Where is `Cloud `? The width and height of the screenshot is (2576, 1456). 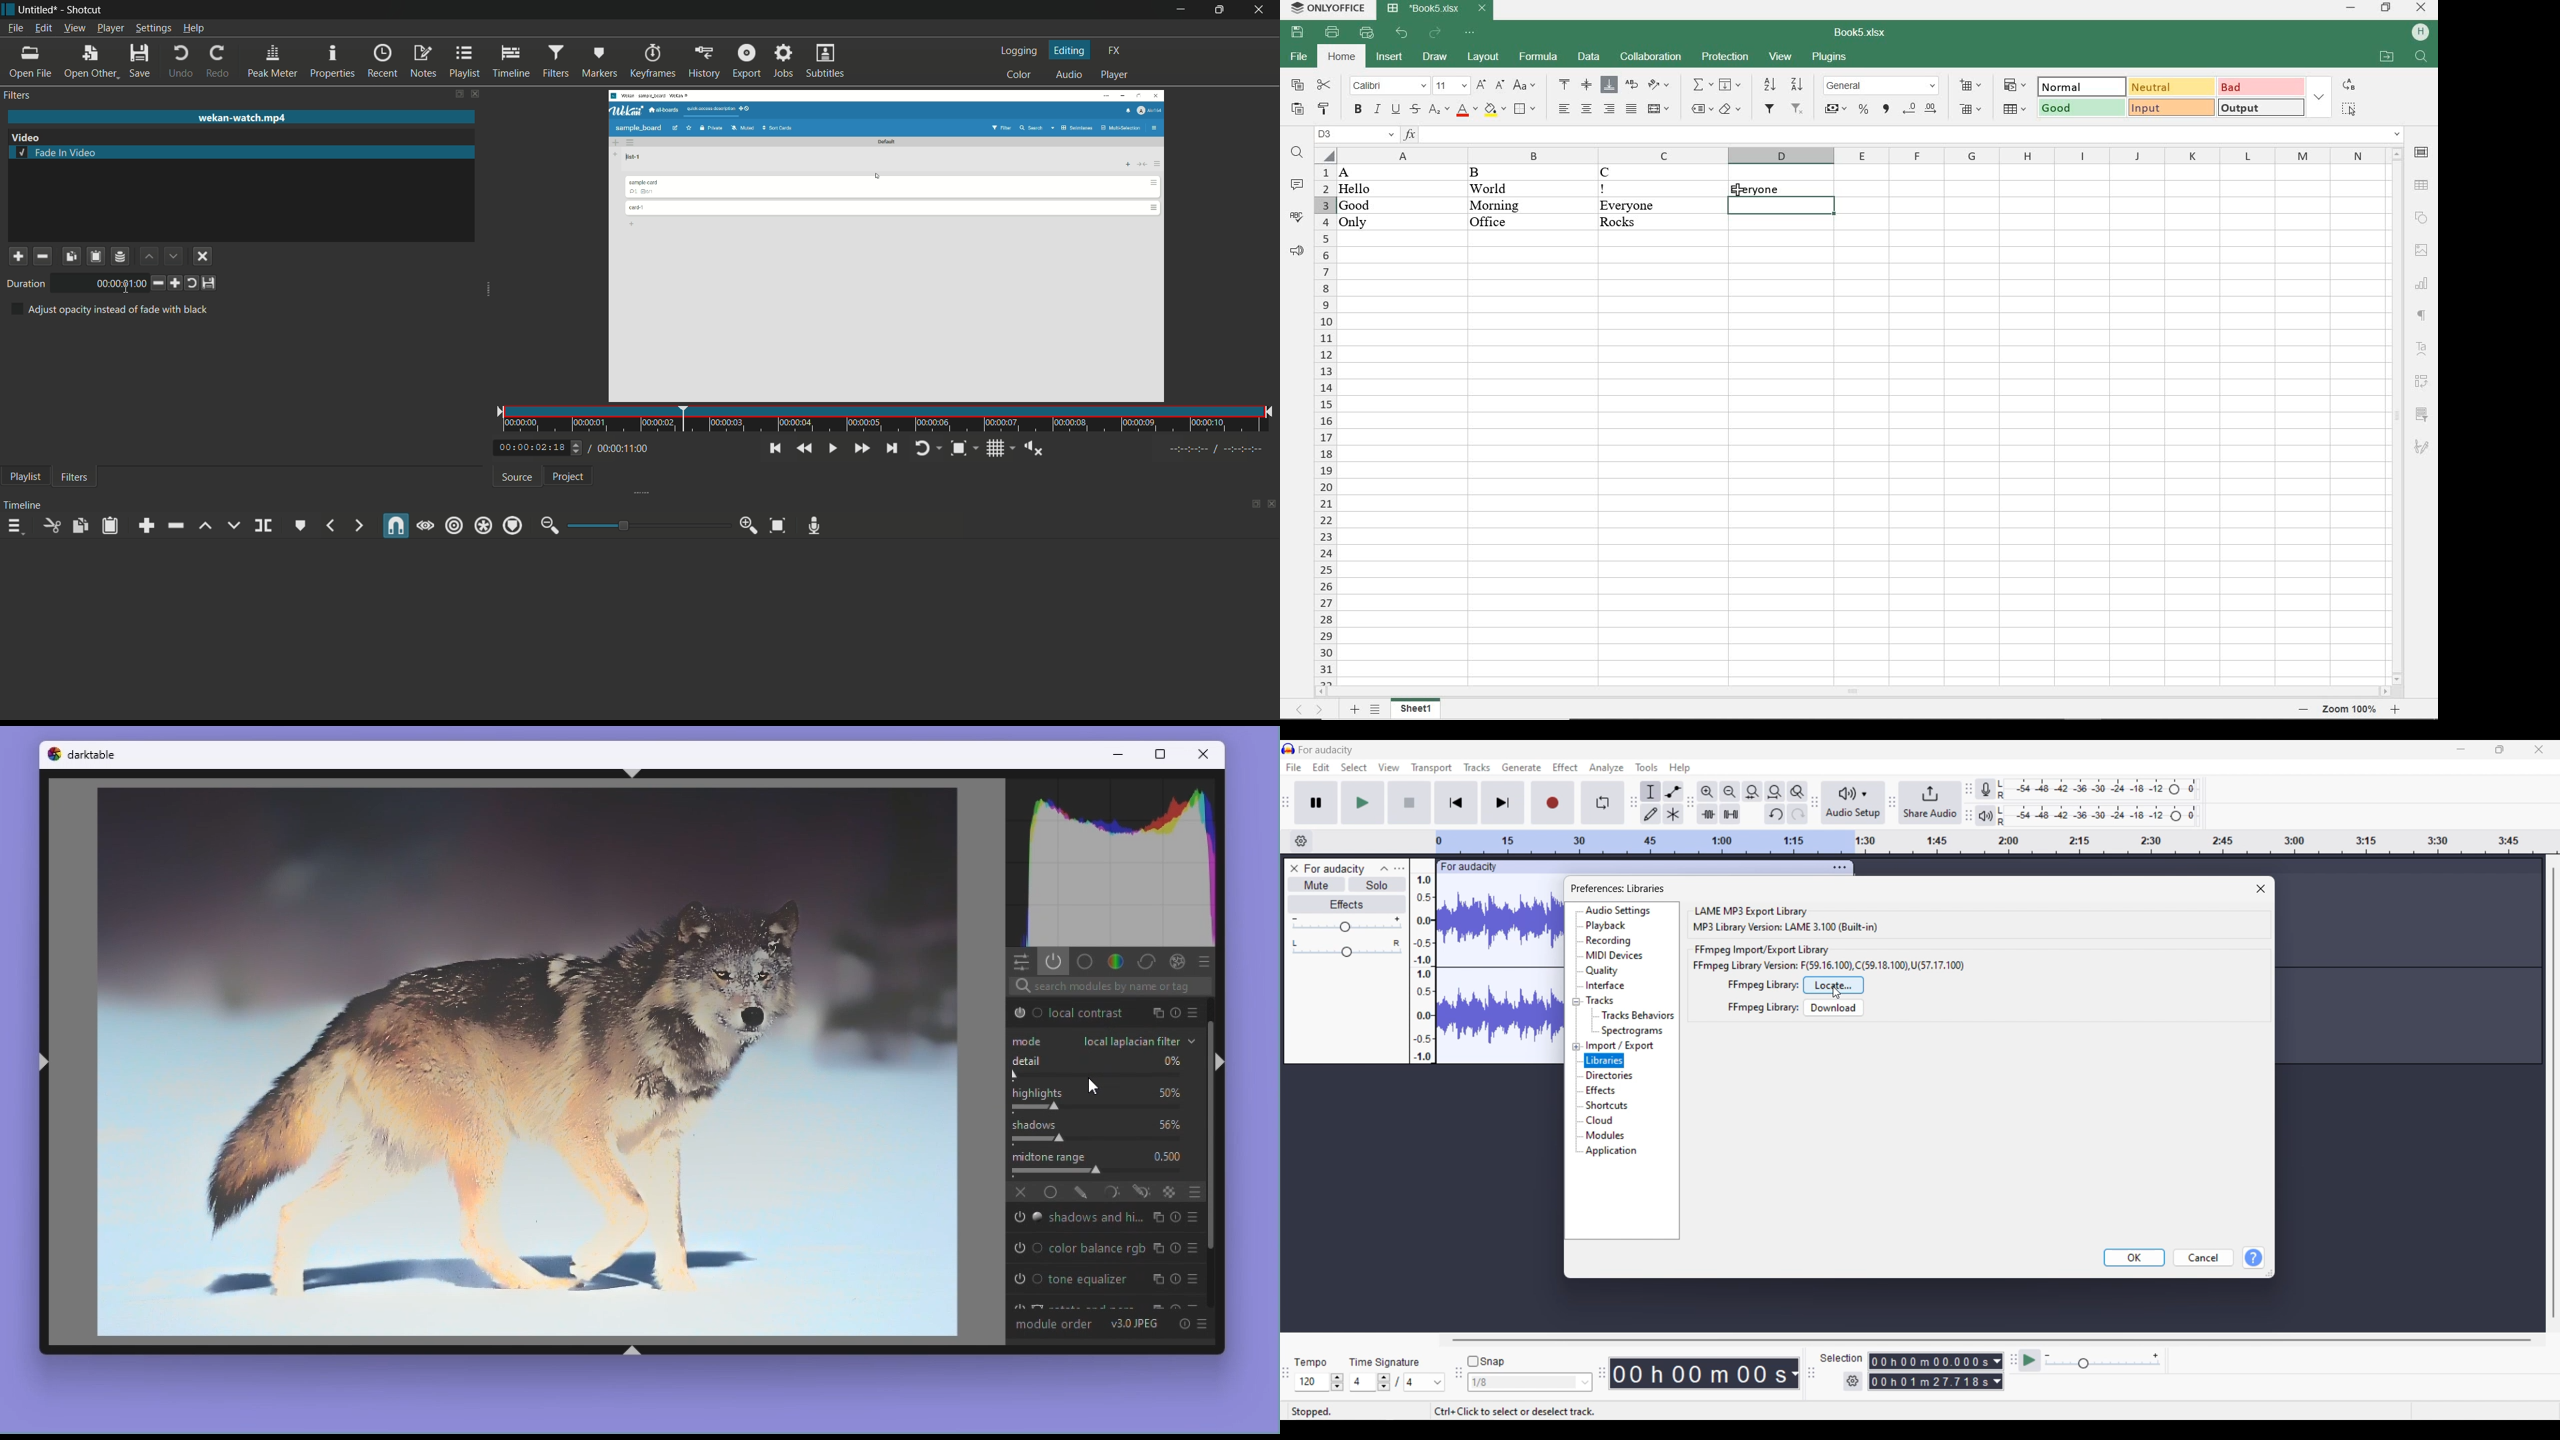 Cloud  is located at coordinates (1601, 1120).